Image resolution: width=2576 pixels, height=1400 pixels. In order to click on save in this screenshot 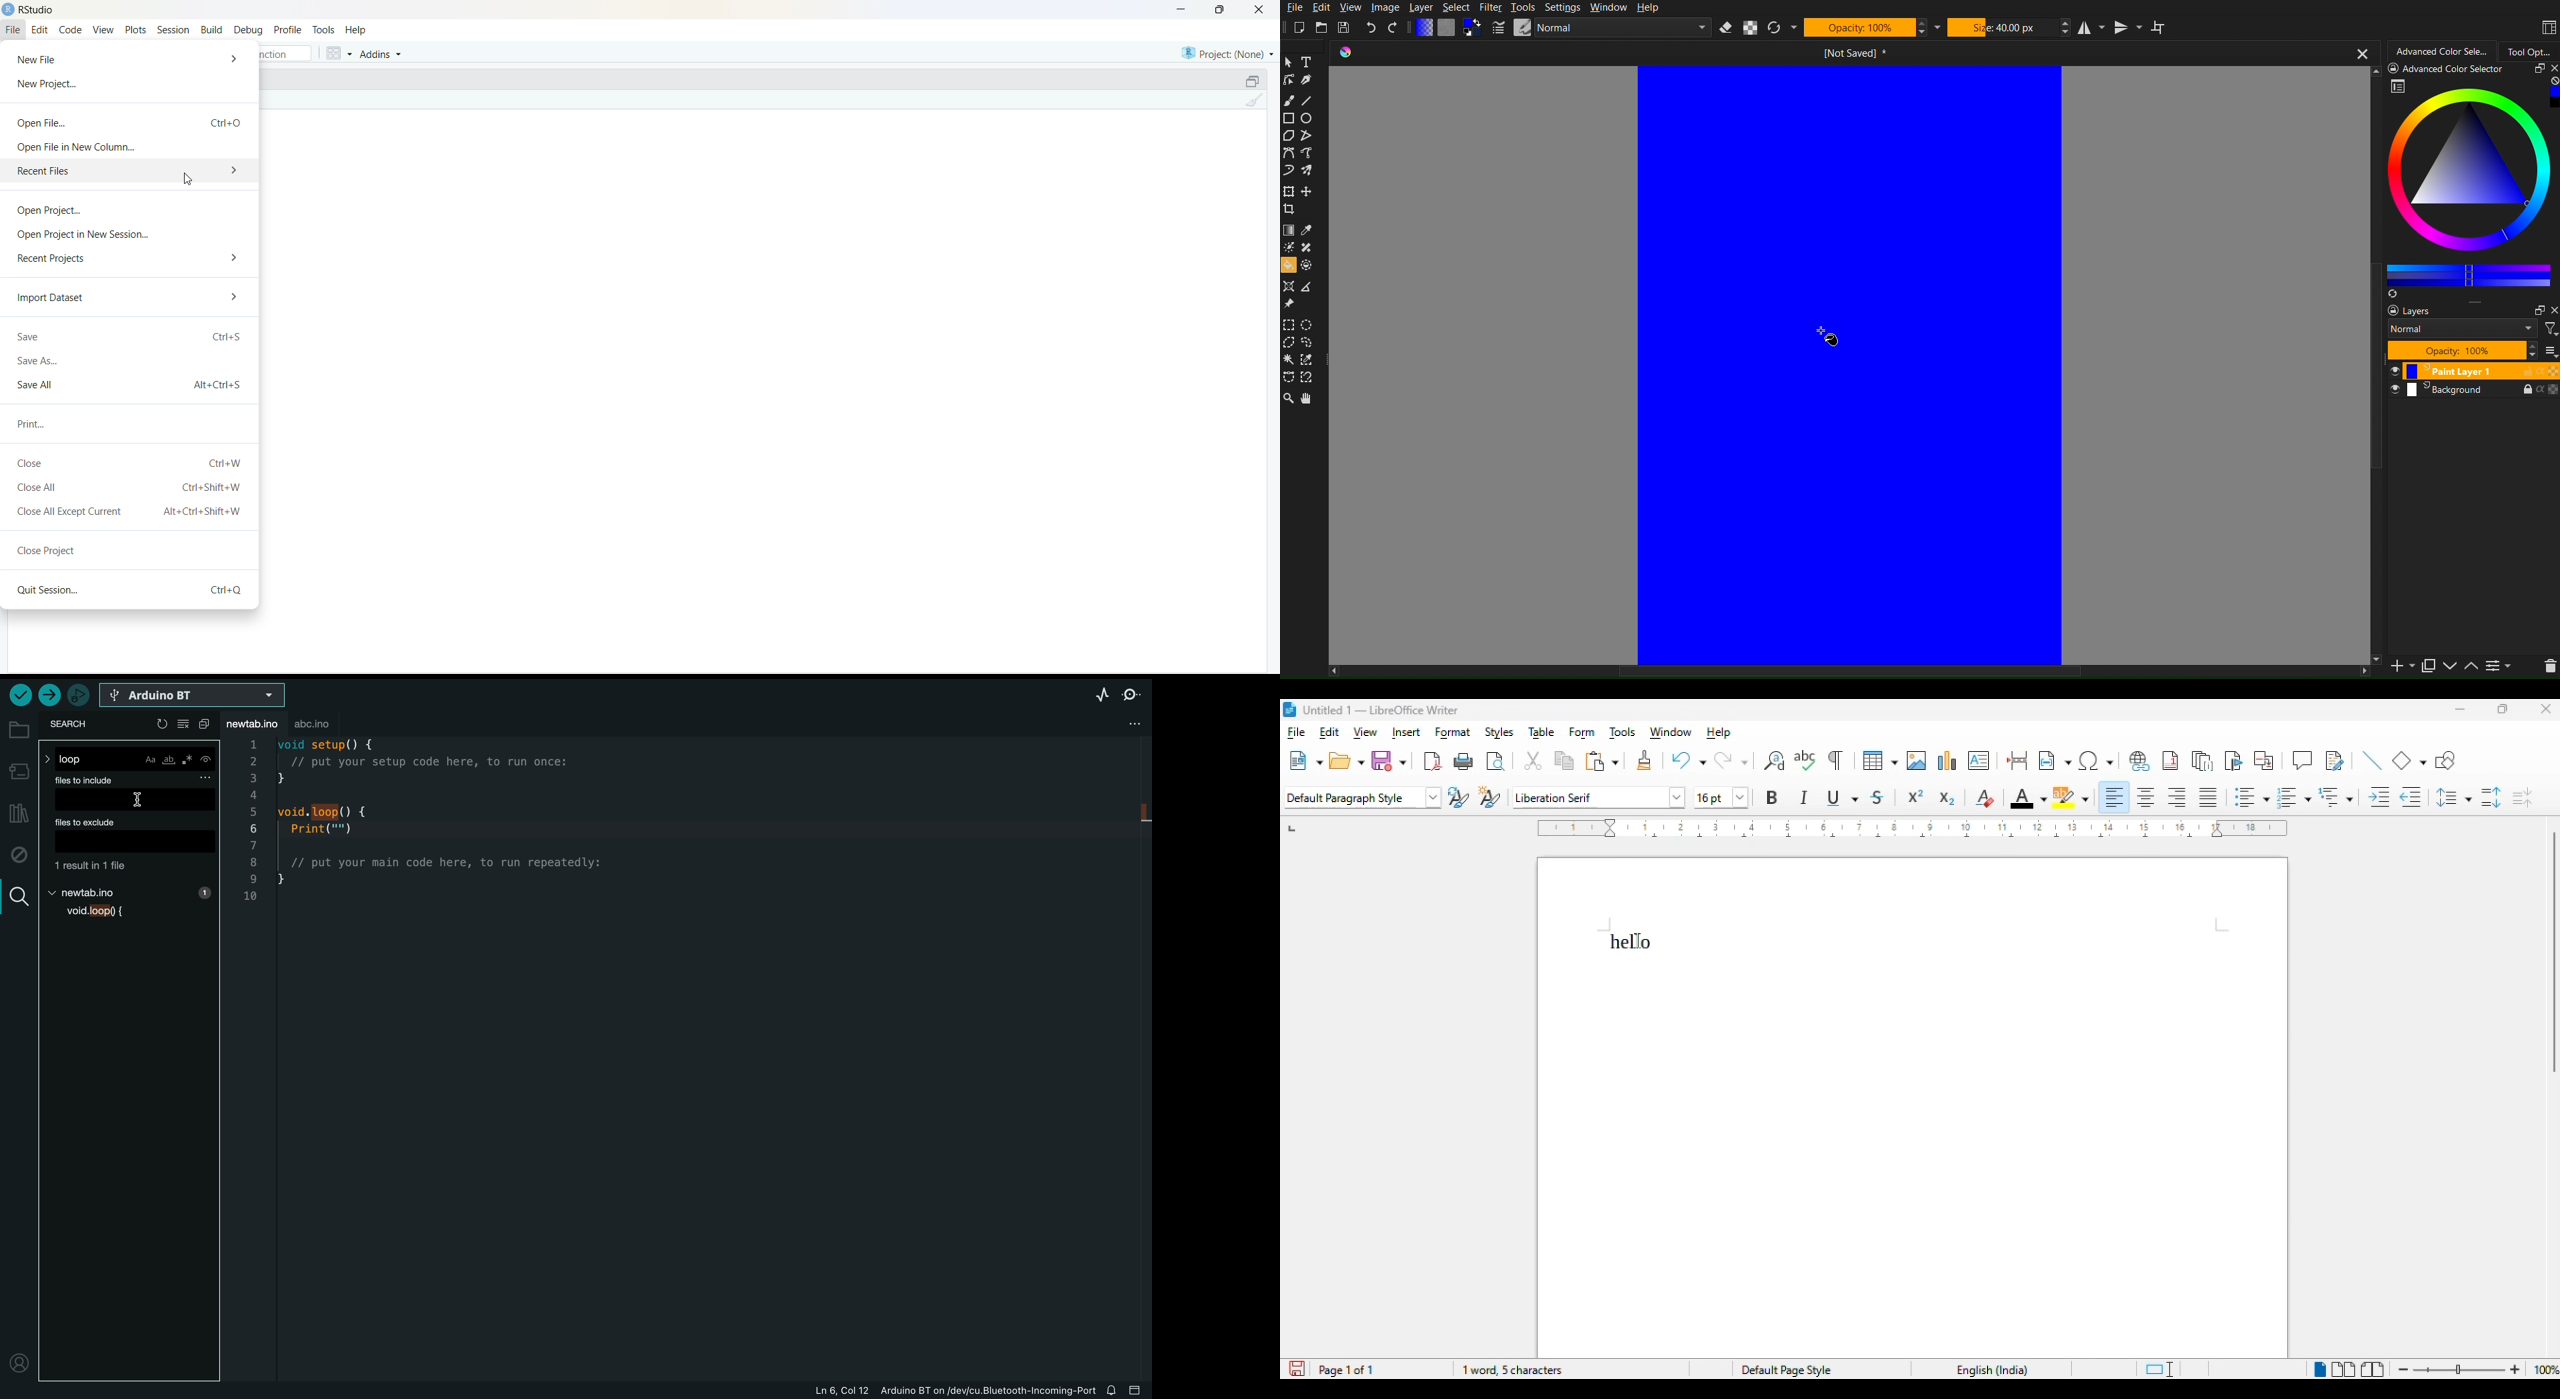, I will do `click(1389, 761)`.